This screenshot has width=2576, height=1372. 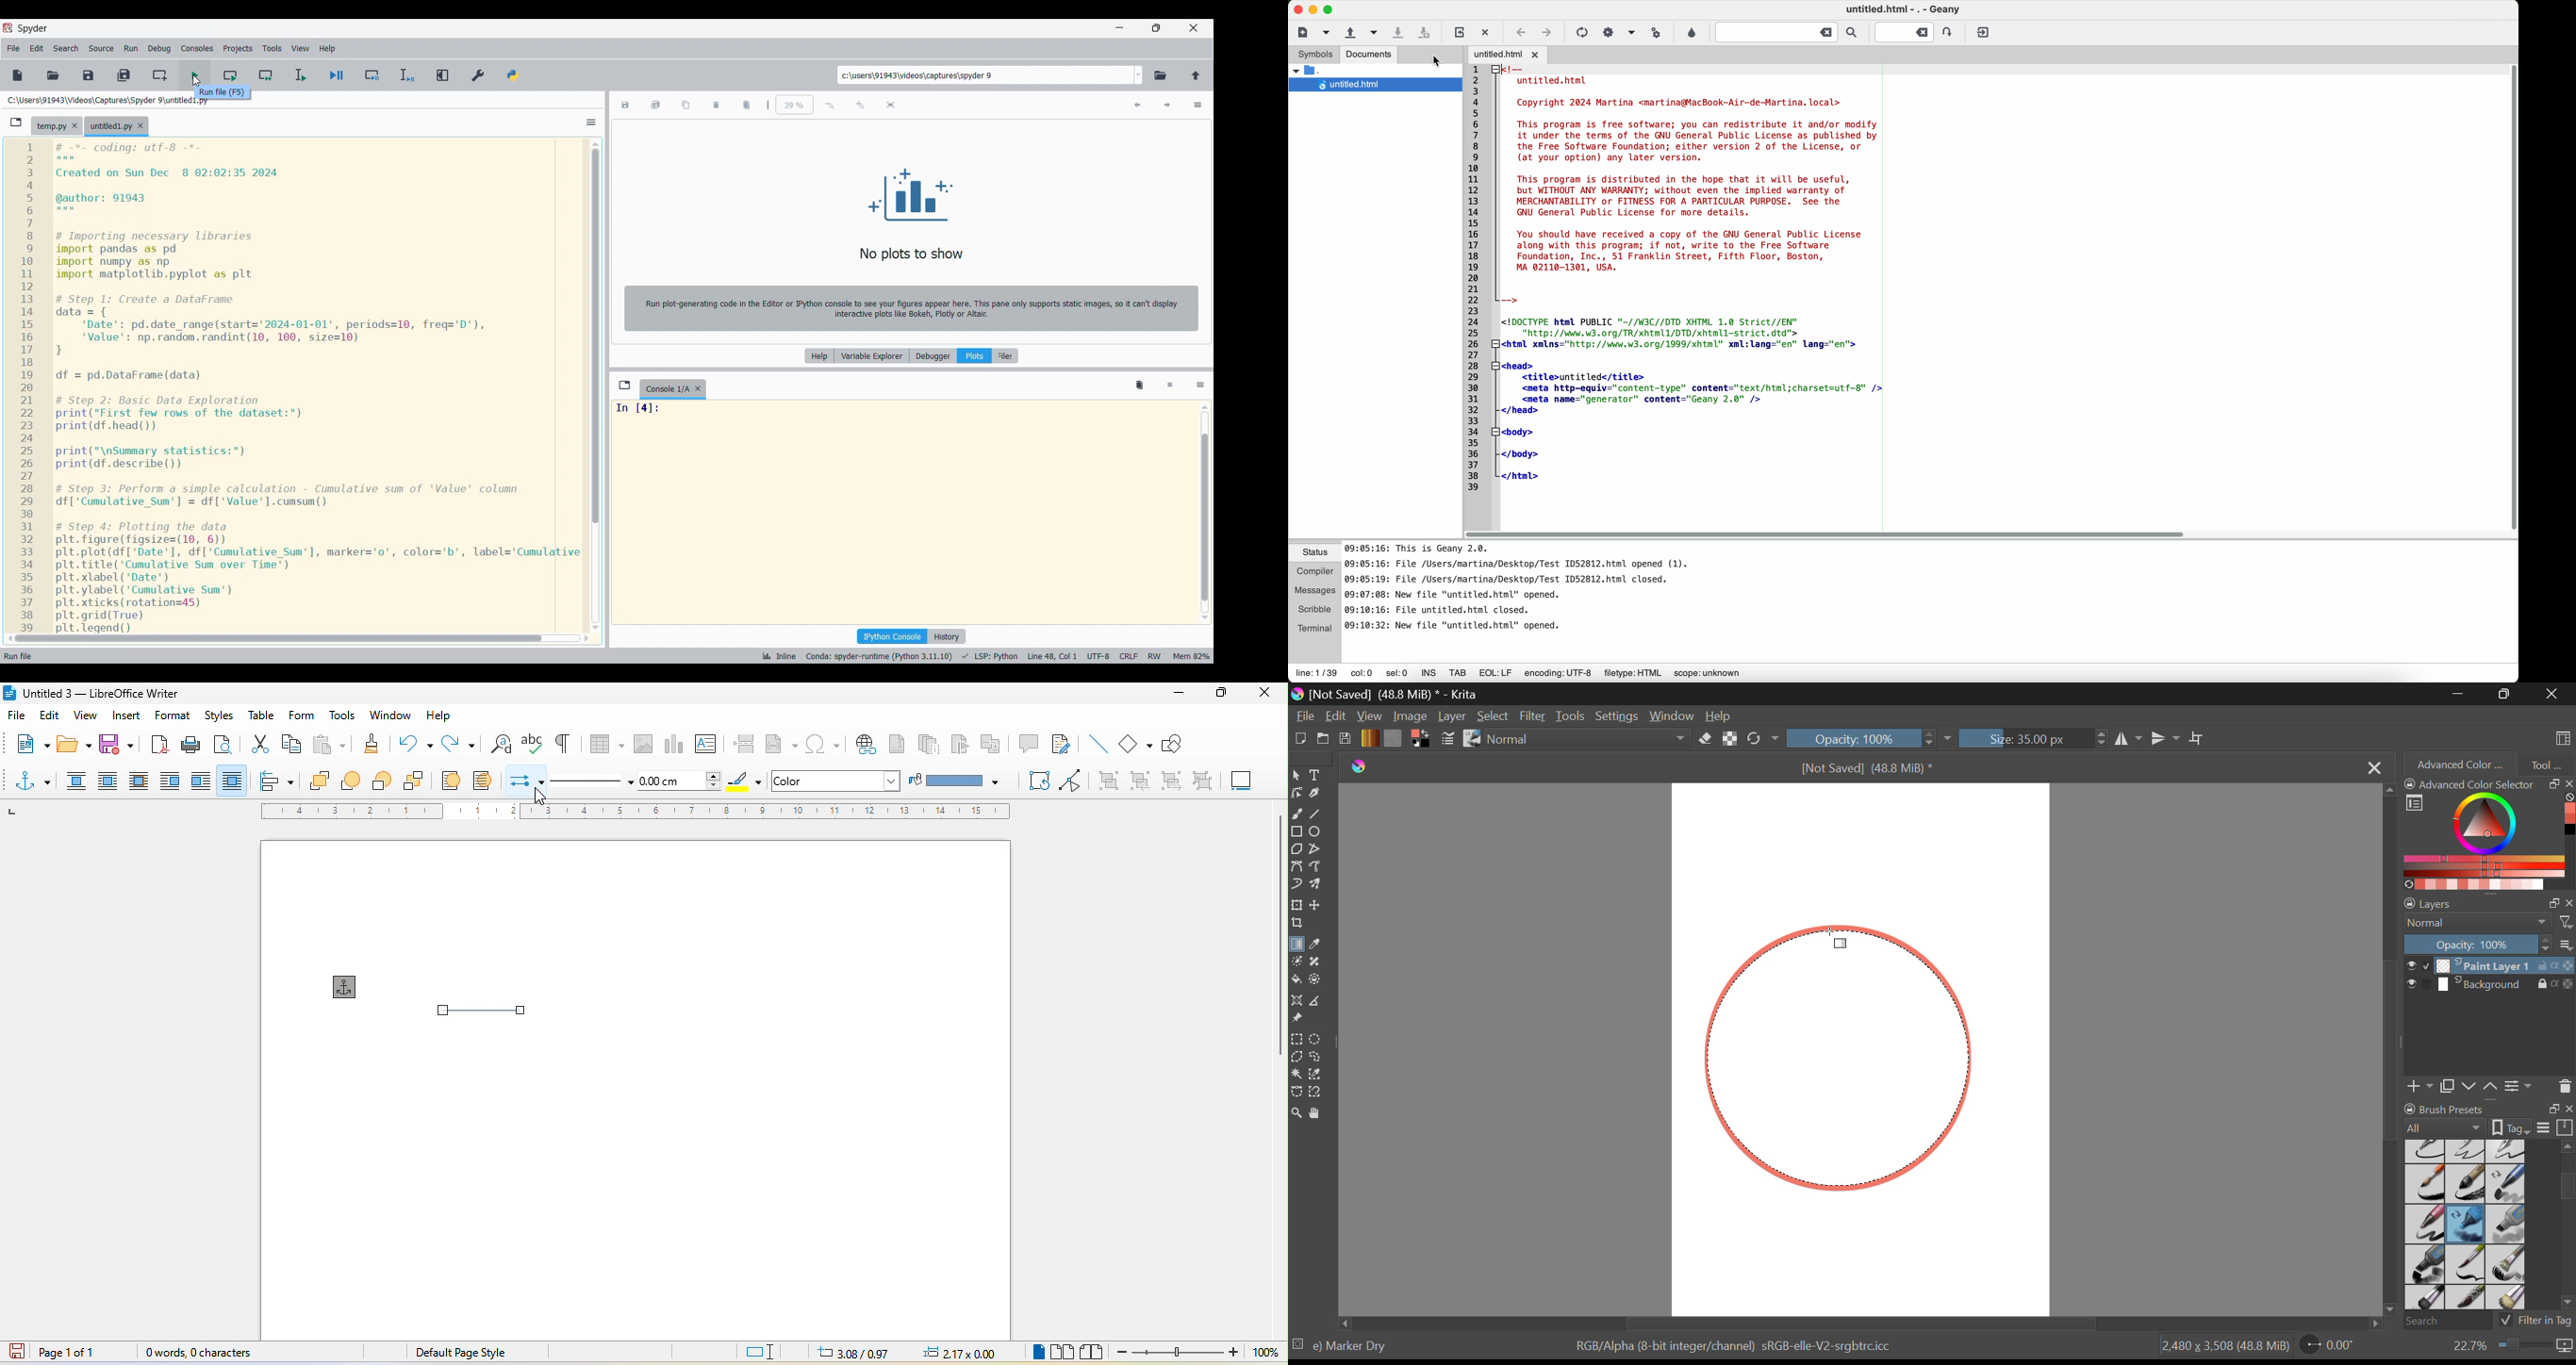 What do you see at coordinates (985, 75) in the screenshot?
I see `Input folder location` at bounding box center [985, 75].